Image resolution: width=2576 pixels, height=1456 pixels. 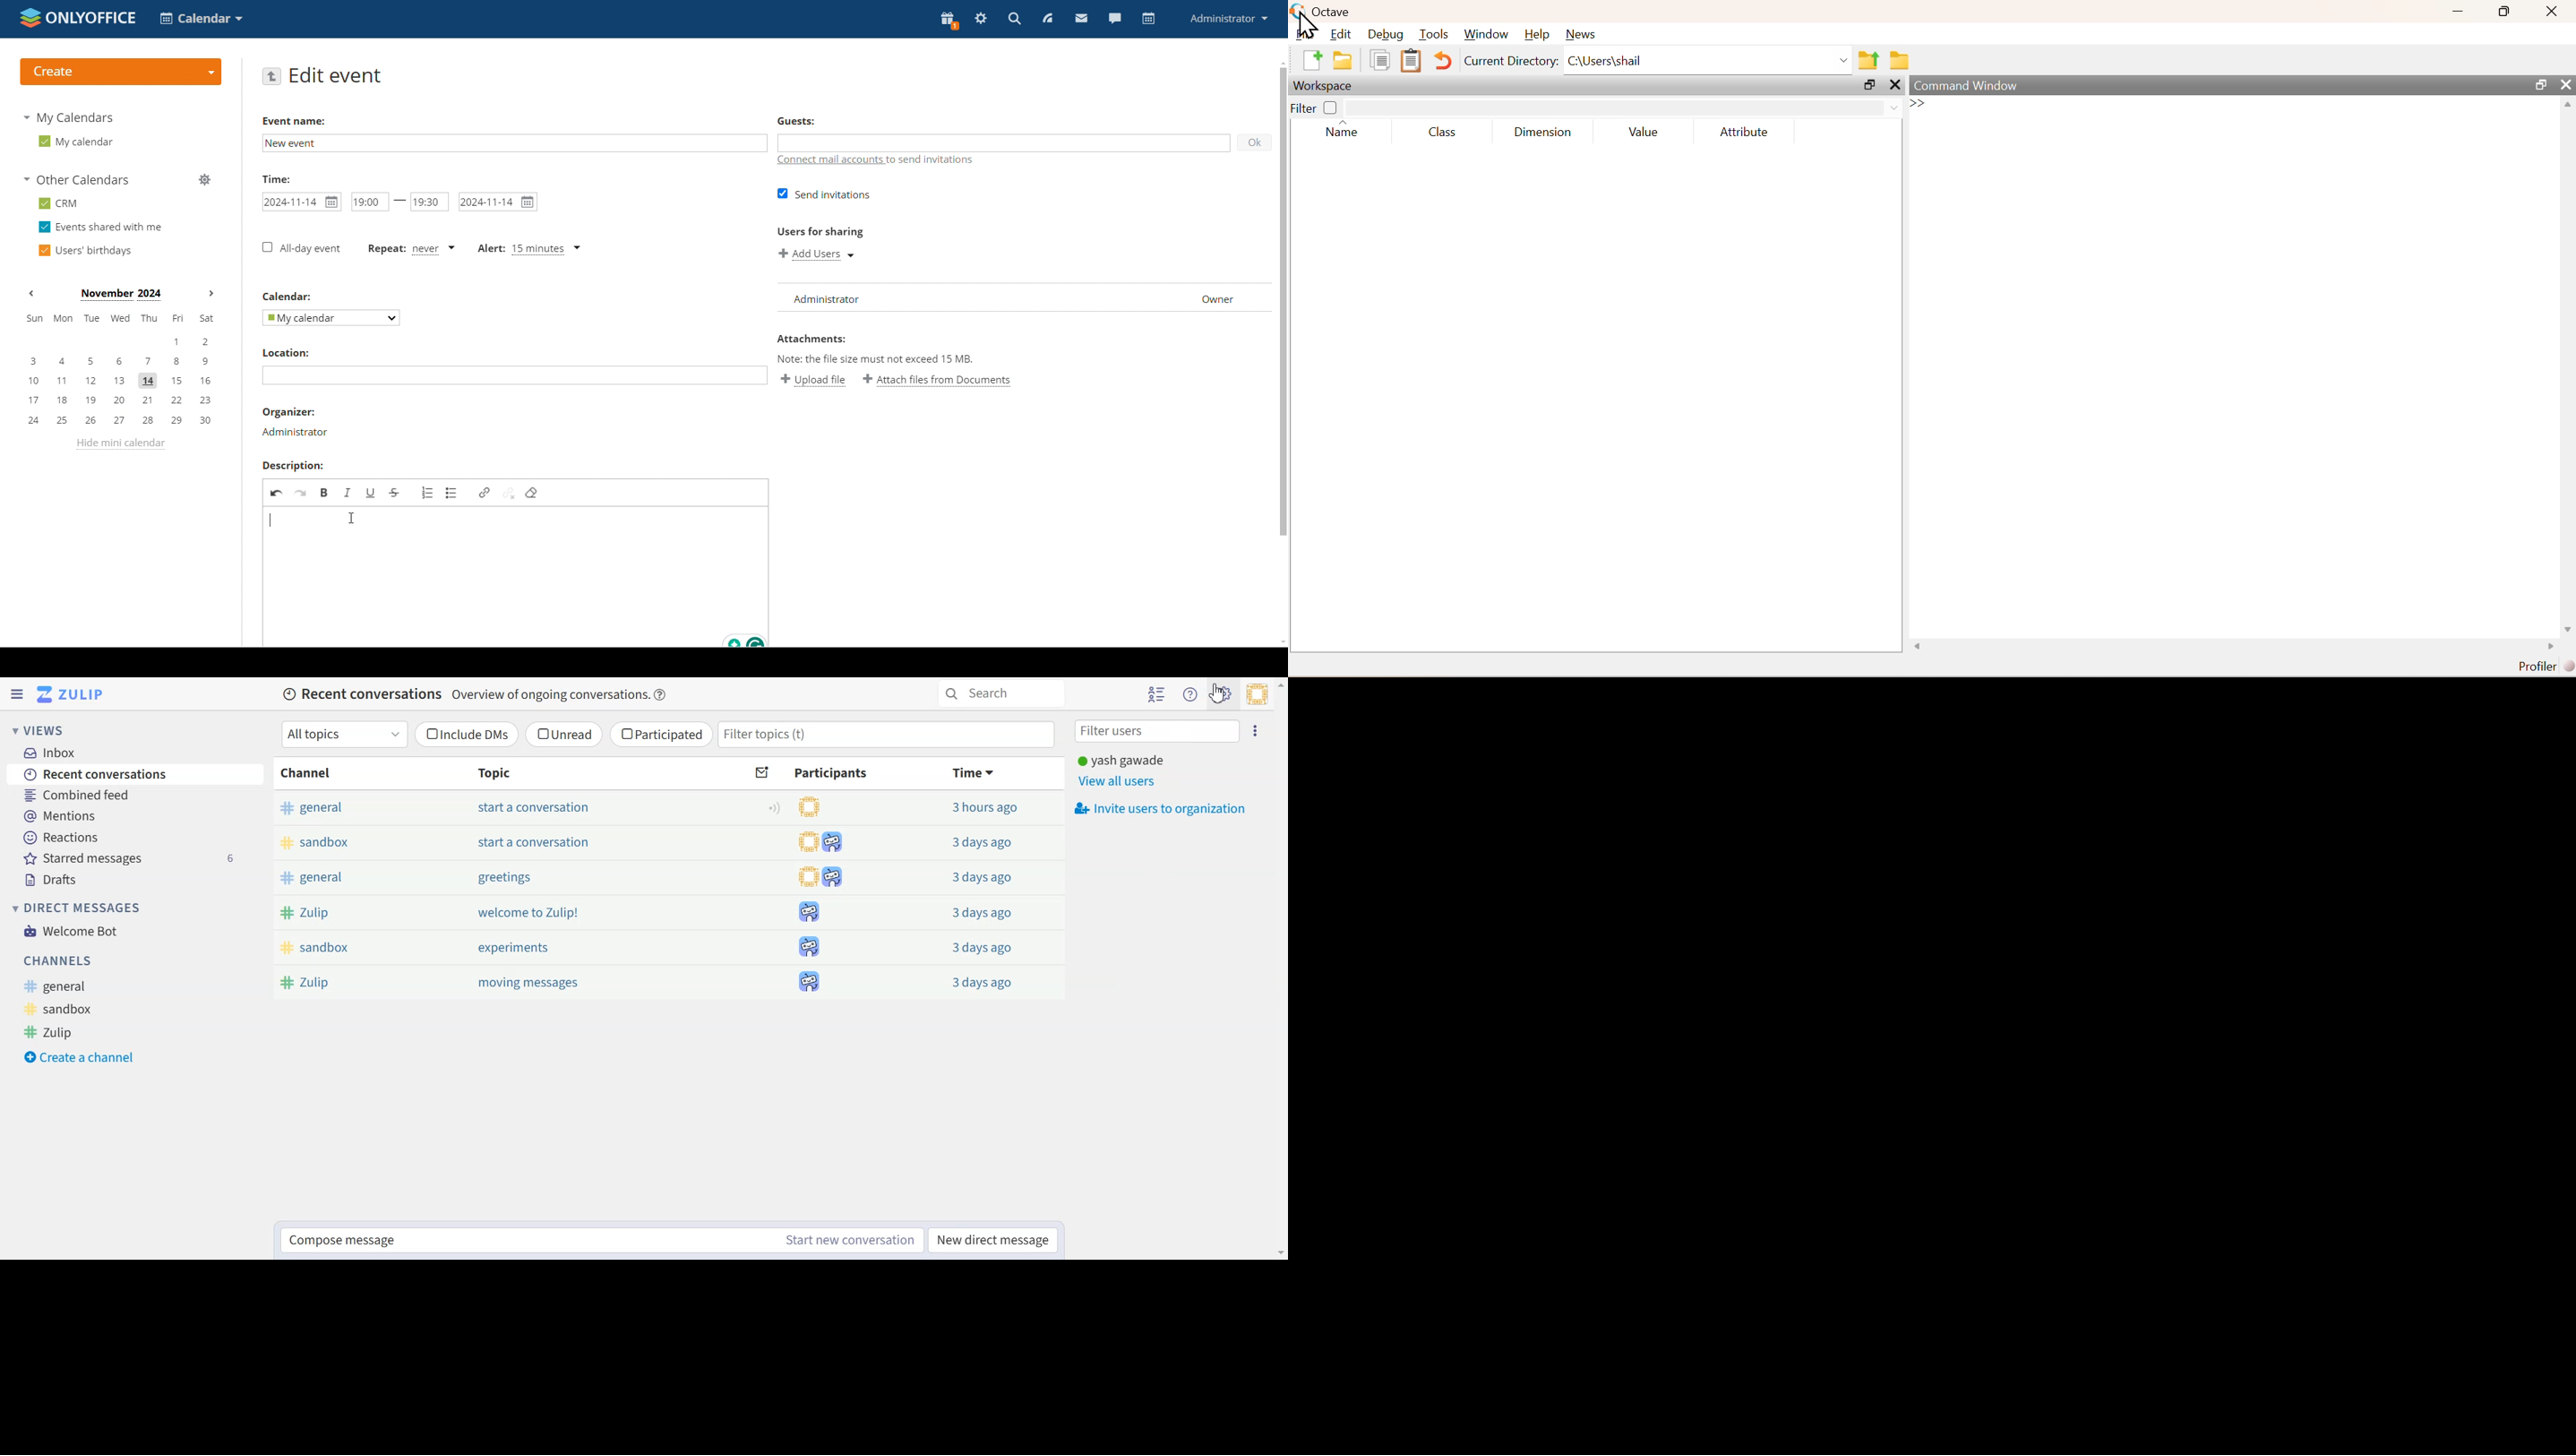 I want to click on Add, so click(x=2245, y=1278).